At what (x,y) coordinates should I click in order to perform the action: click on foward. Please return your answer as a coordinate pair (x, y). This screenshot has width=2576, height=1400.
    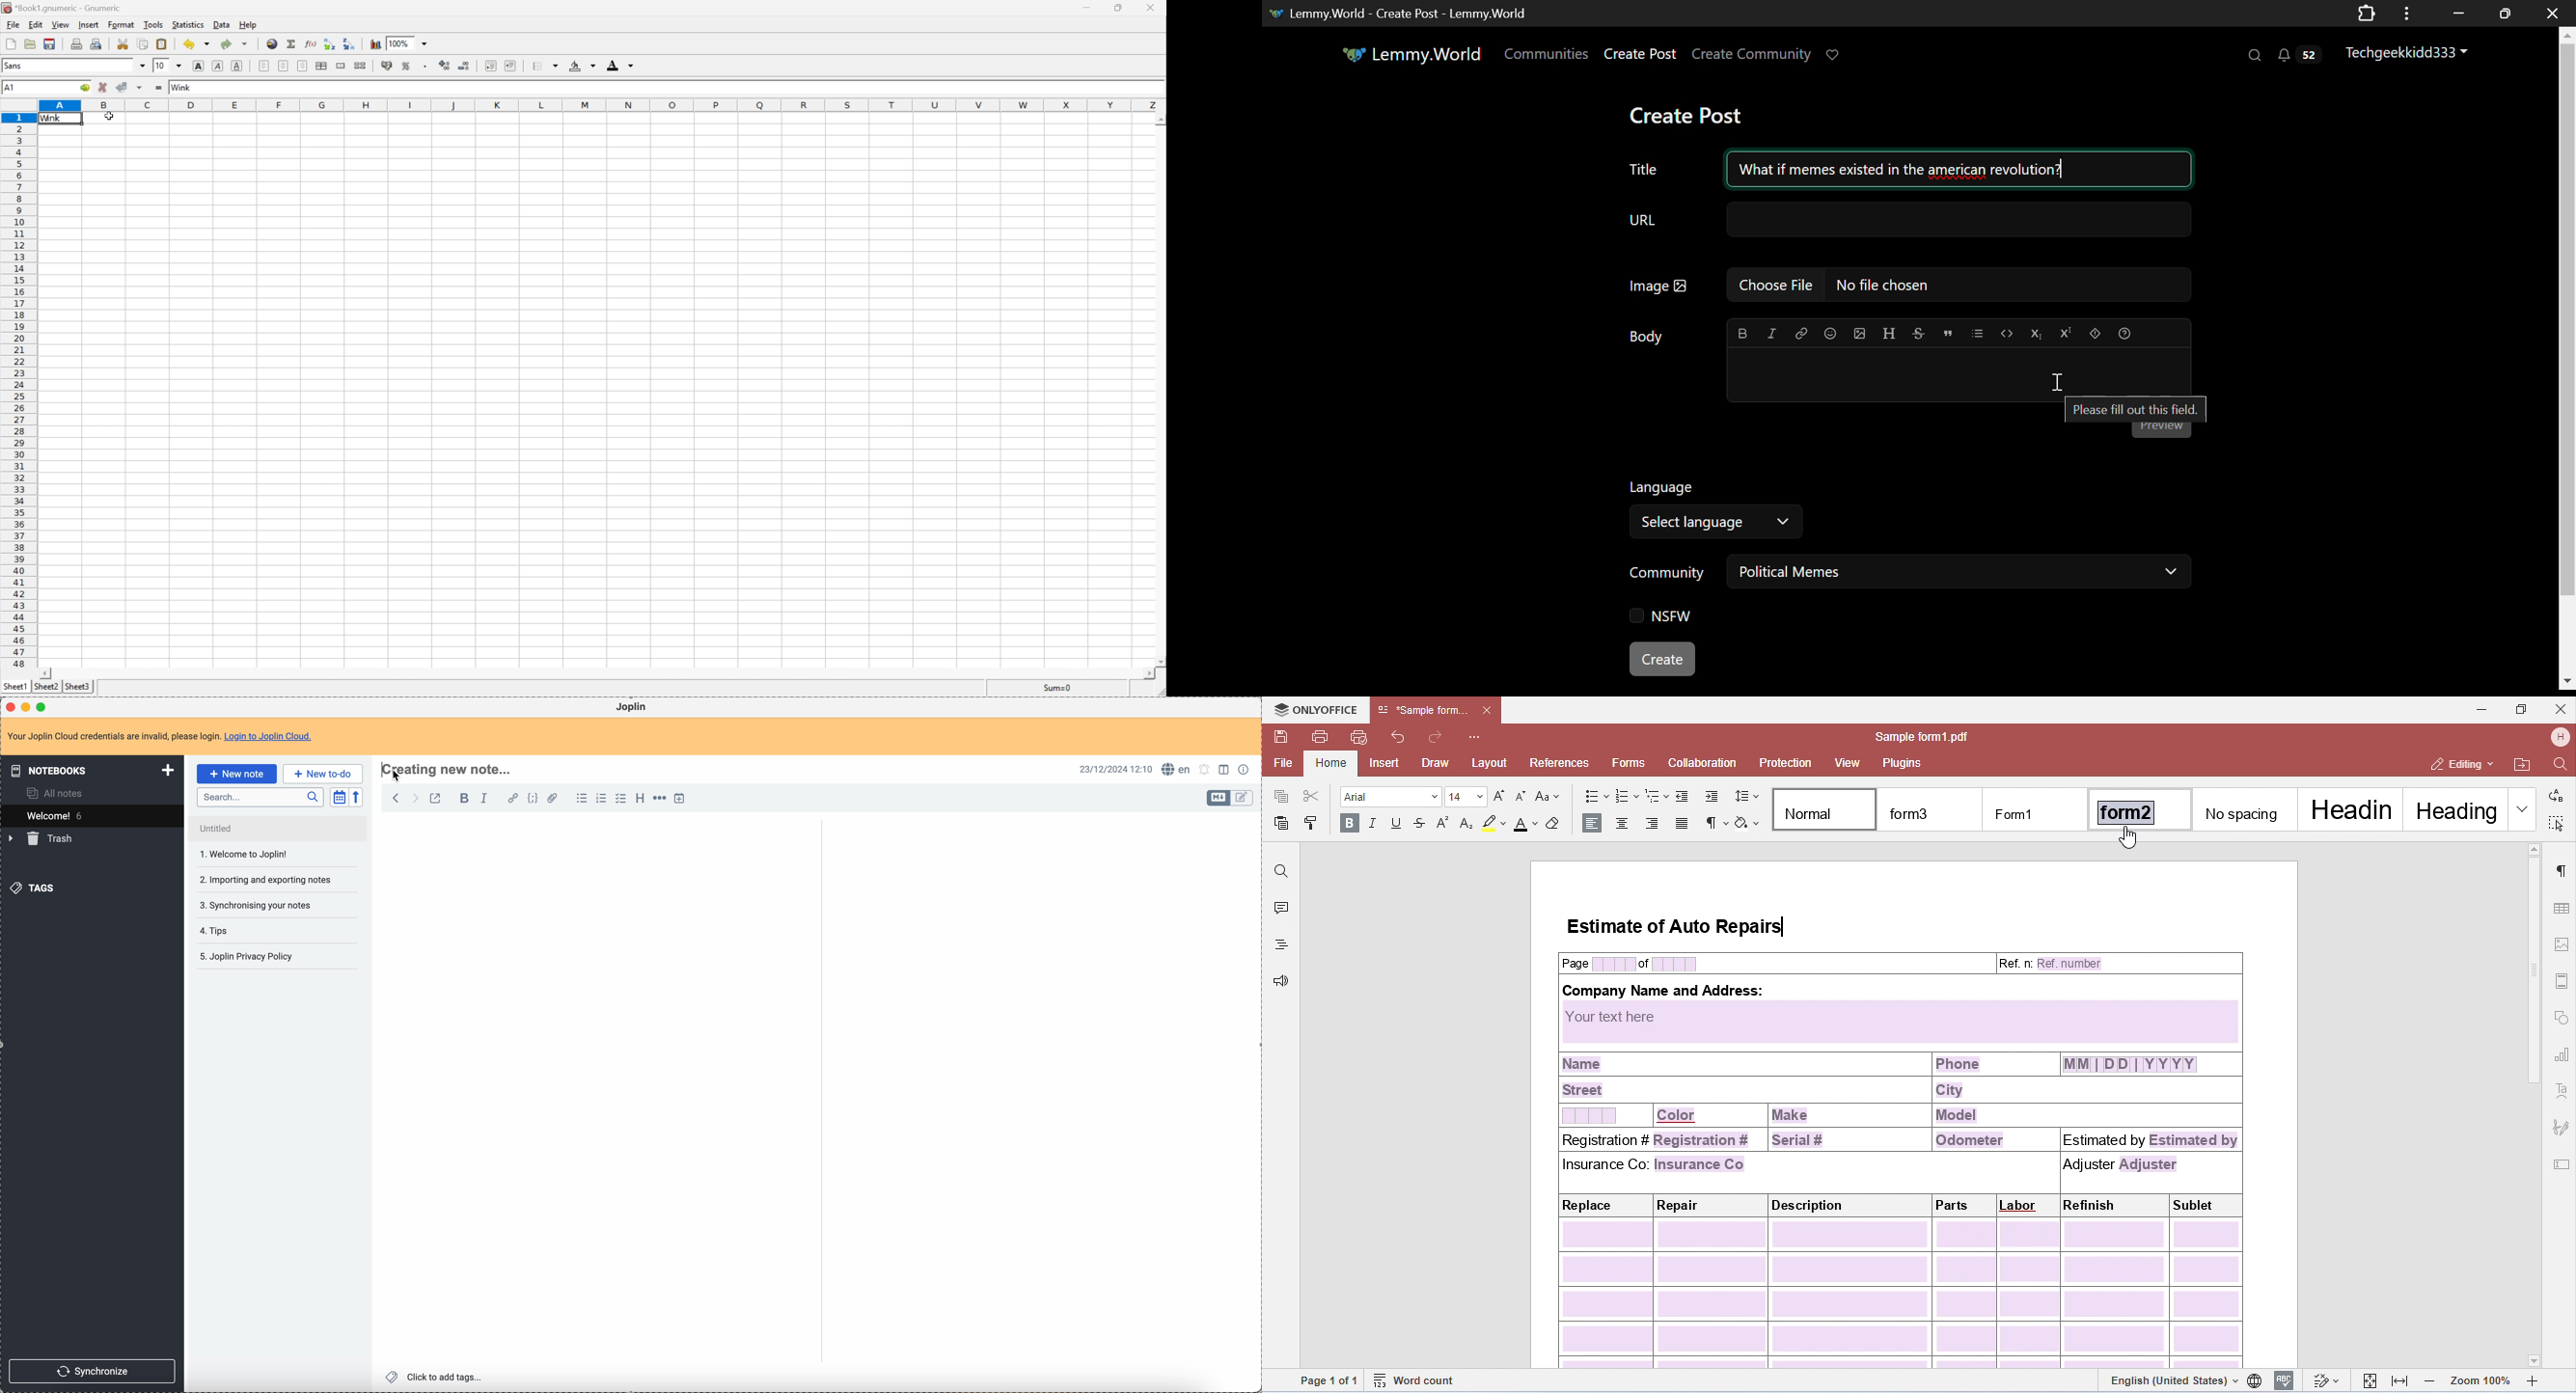
    Looking at the image, I should click on (414, 798).